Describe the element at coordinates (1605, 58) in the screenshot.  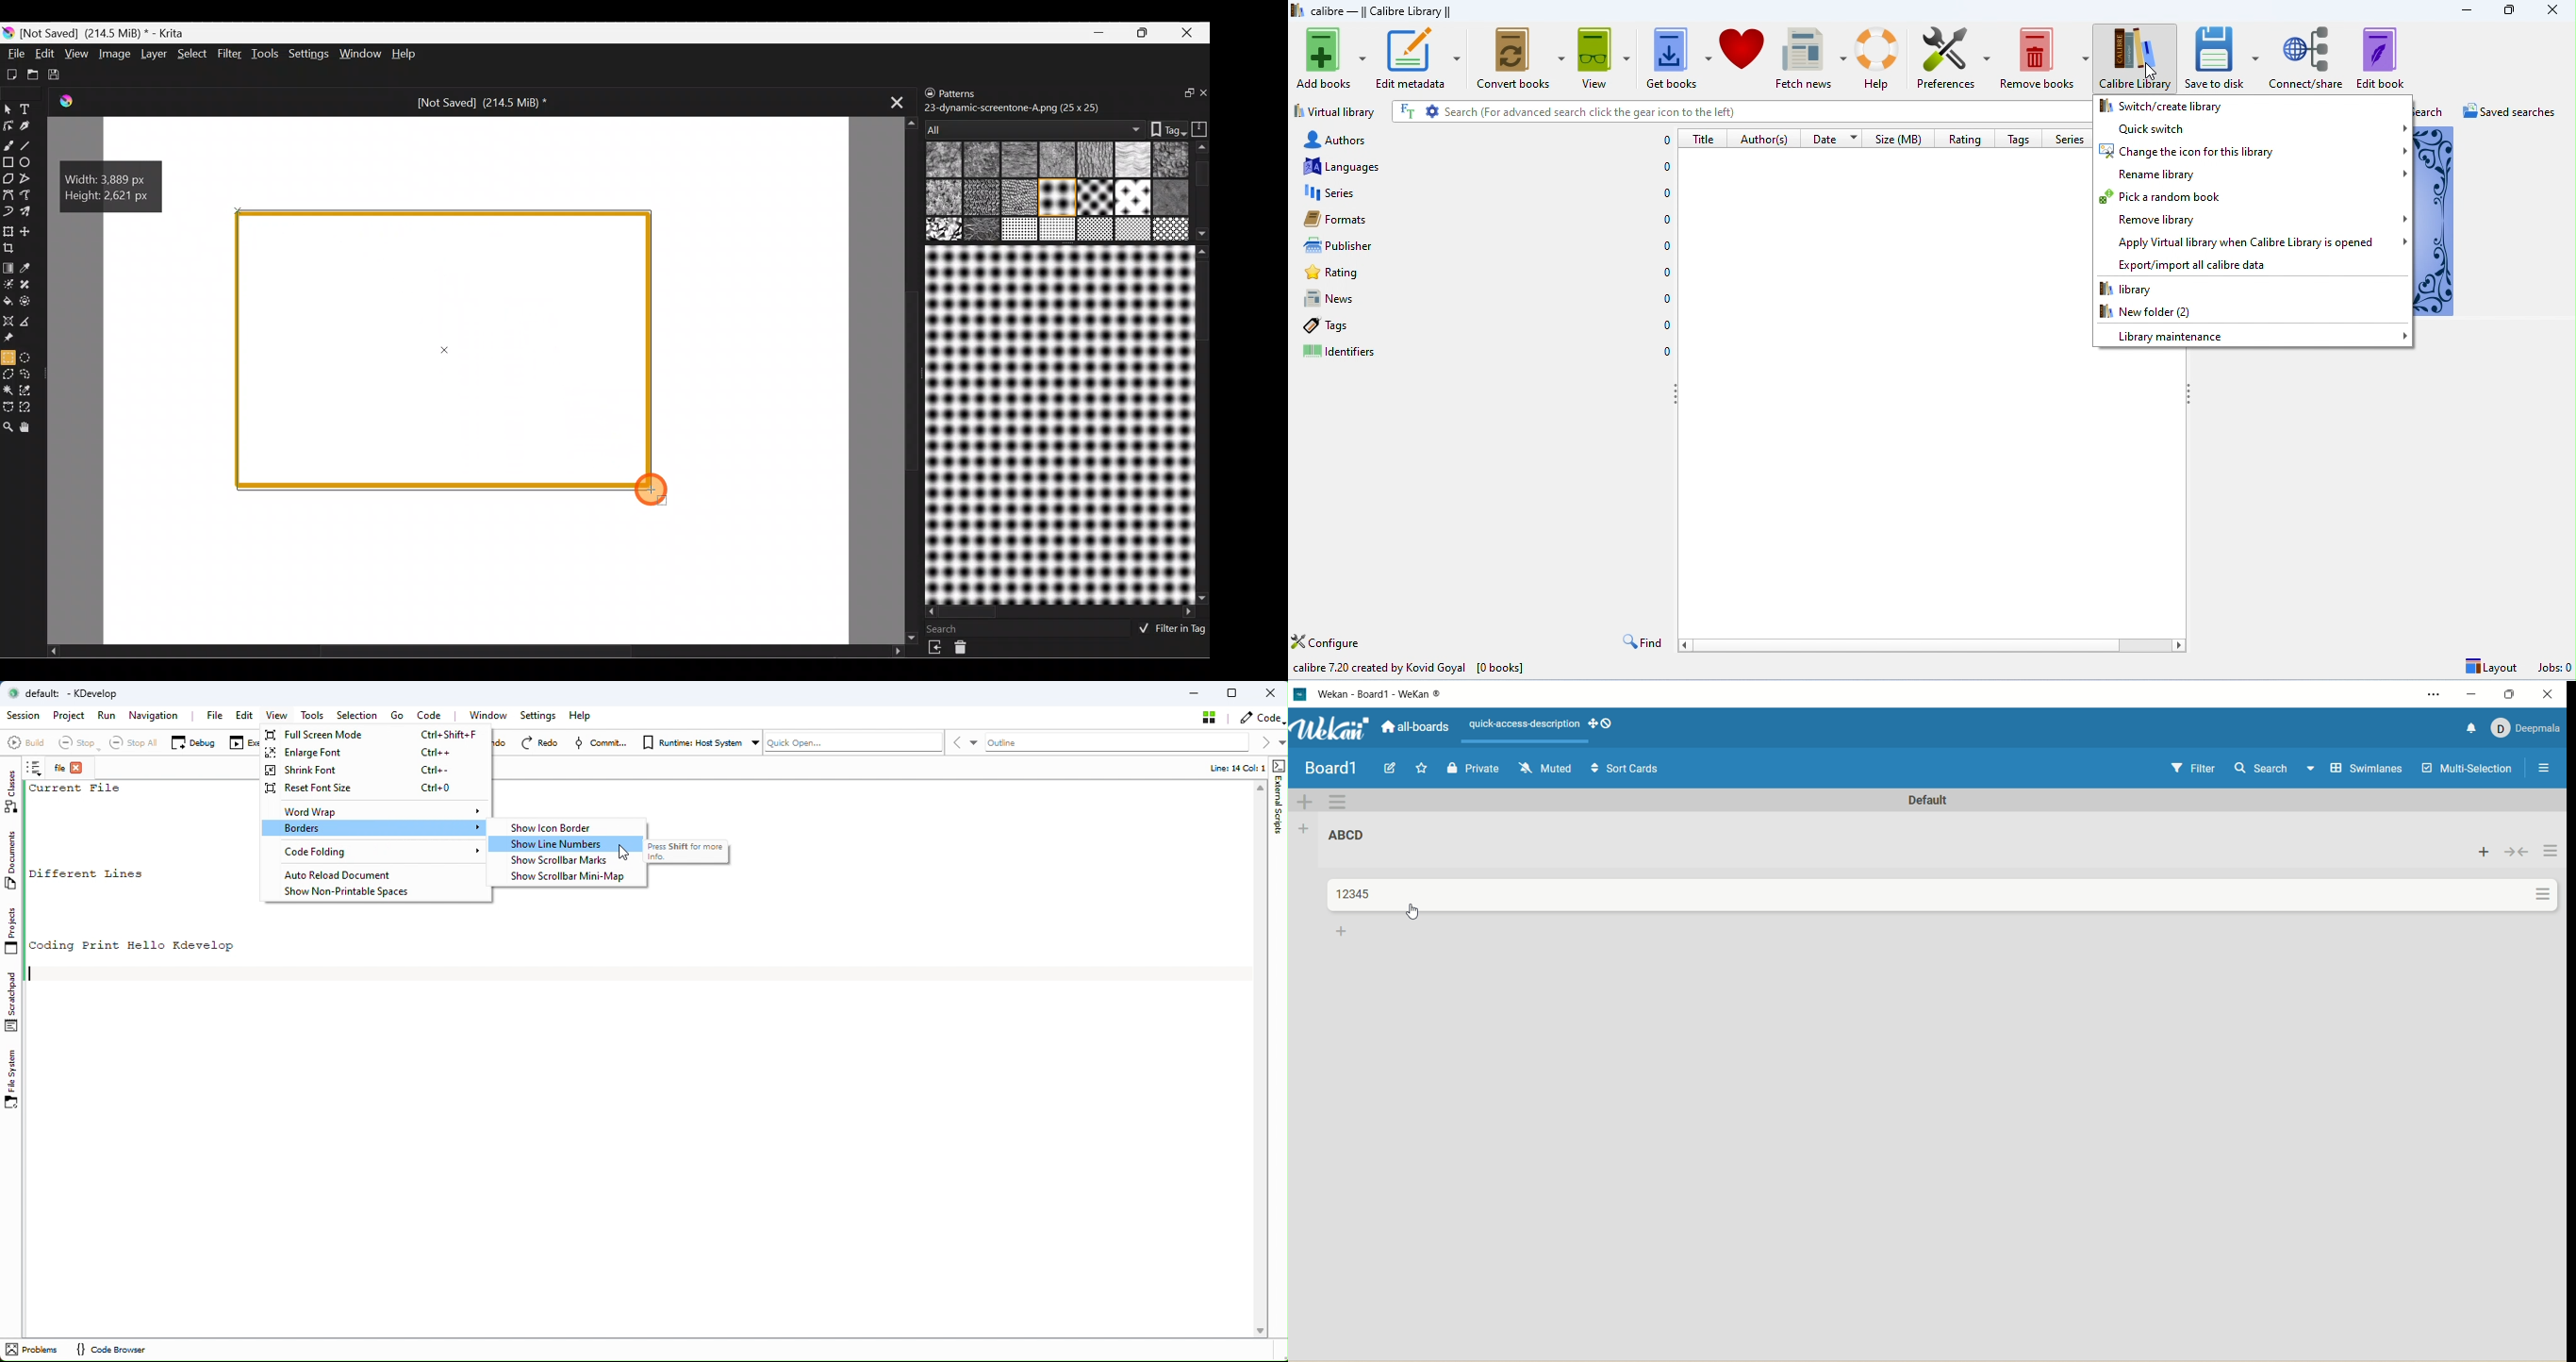
I see `view` at that location.